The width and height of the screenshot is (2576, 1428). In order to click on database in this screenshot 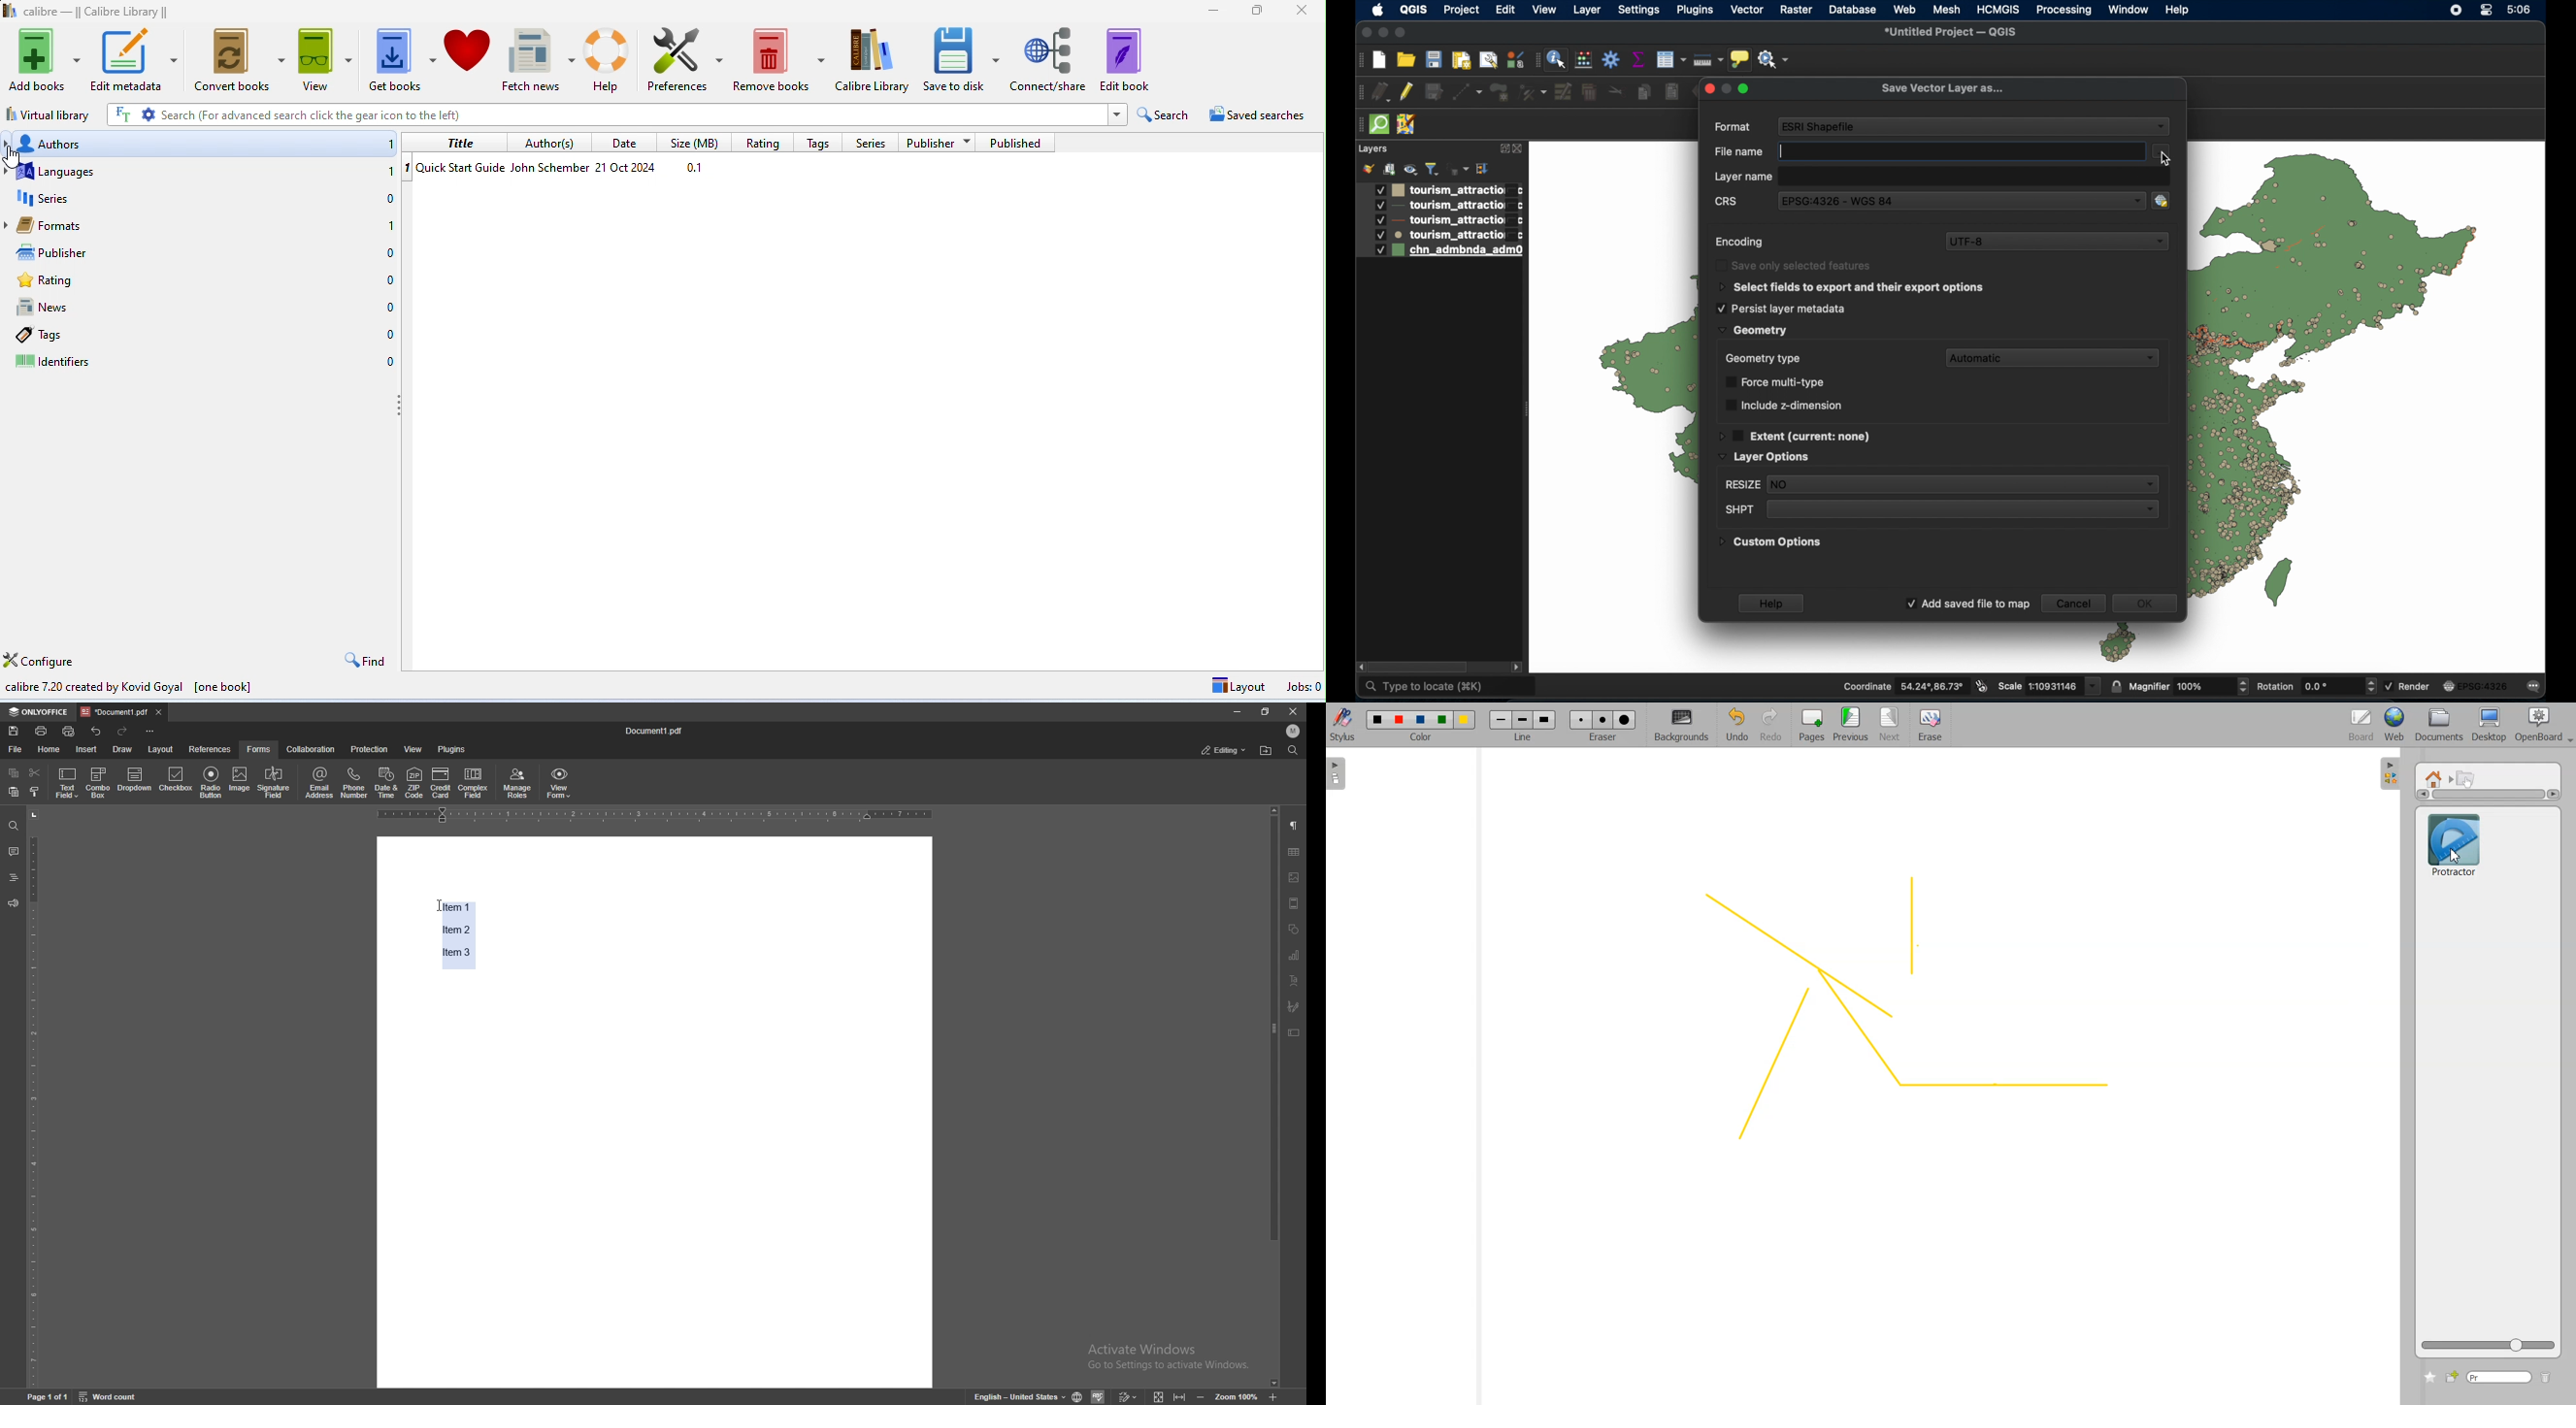, I will do `click(1852, 10)`.